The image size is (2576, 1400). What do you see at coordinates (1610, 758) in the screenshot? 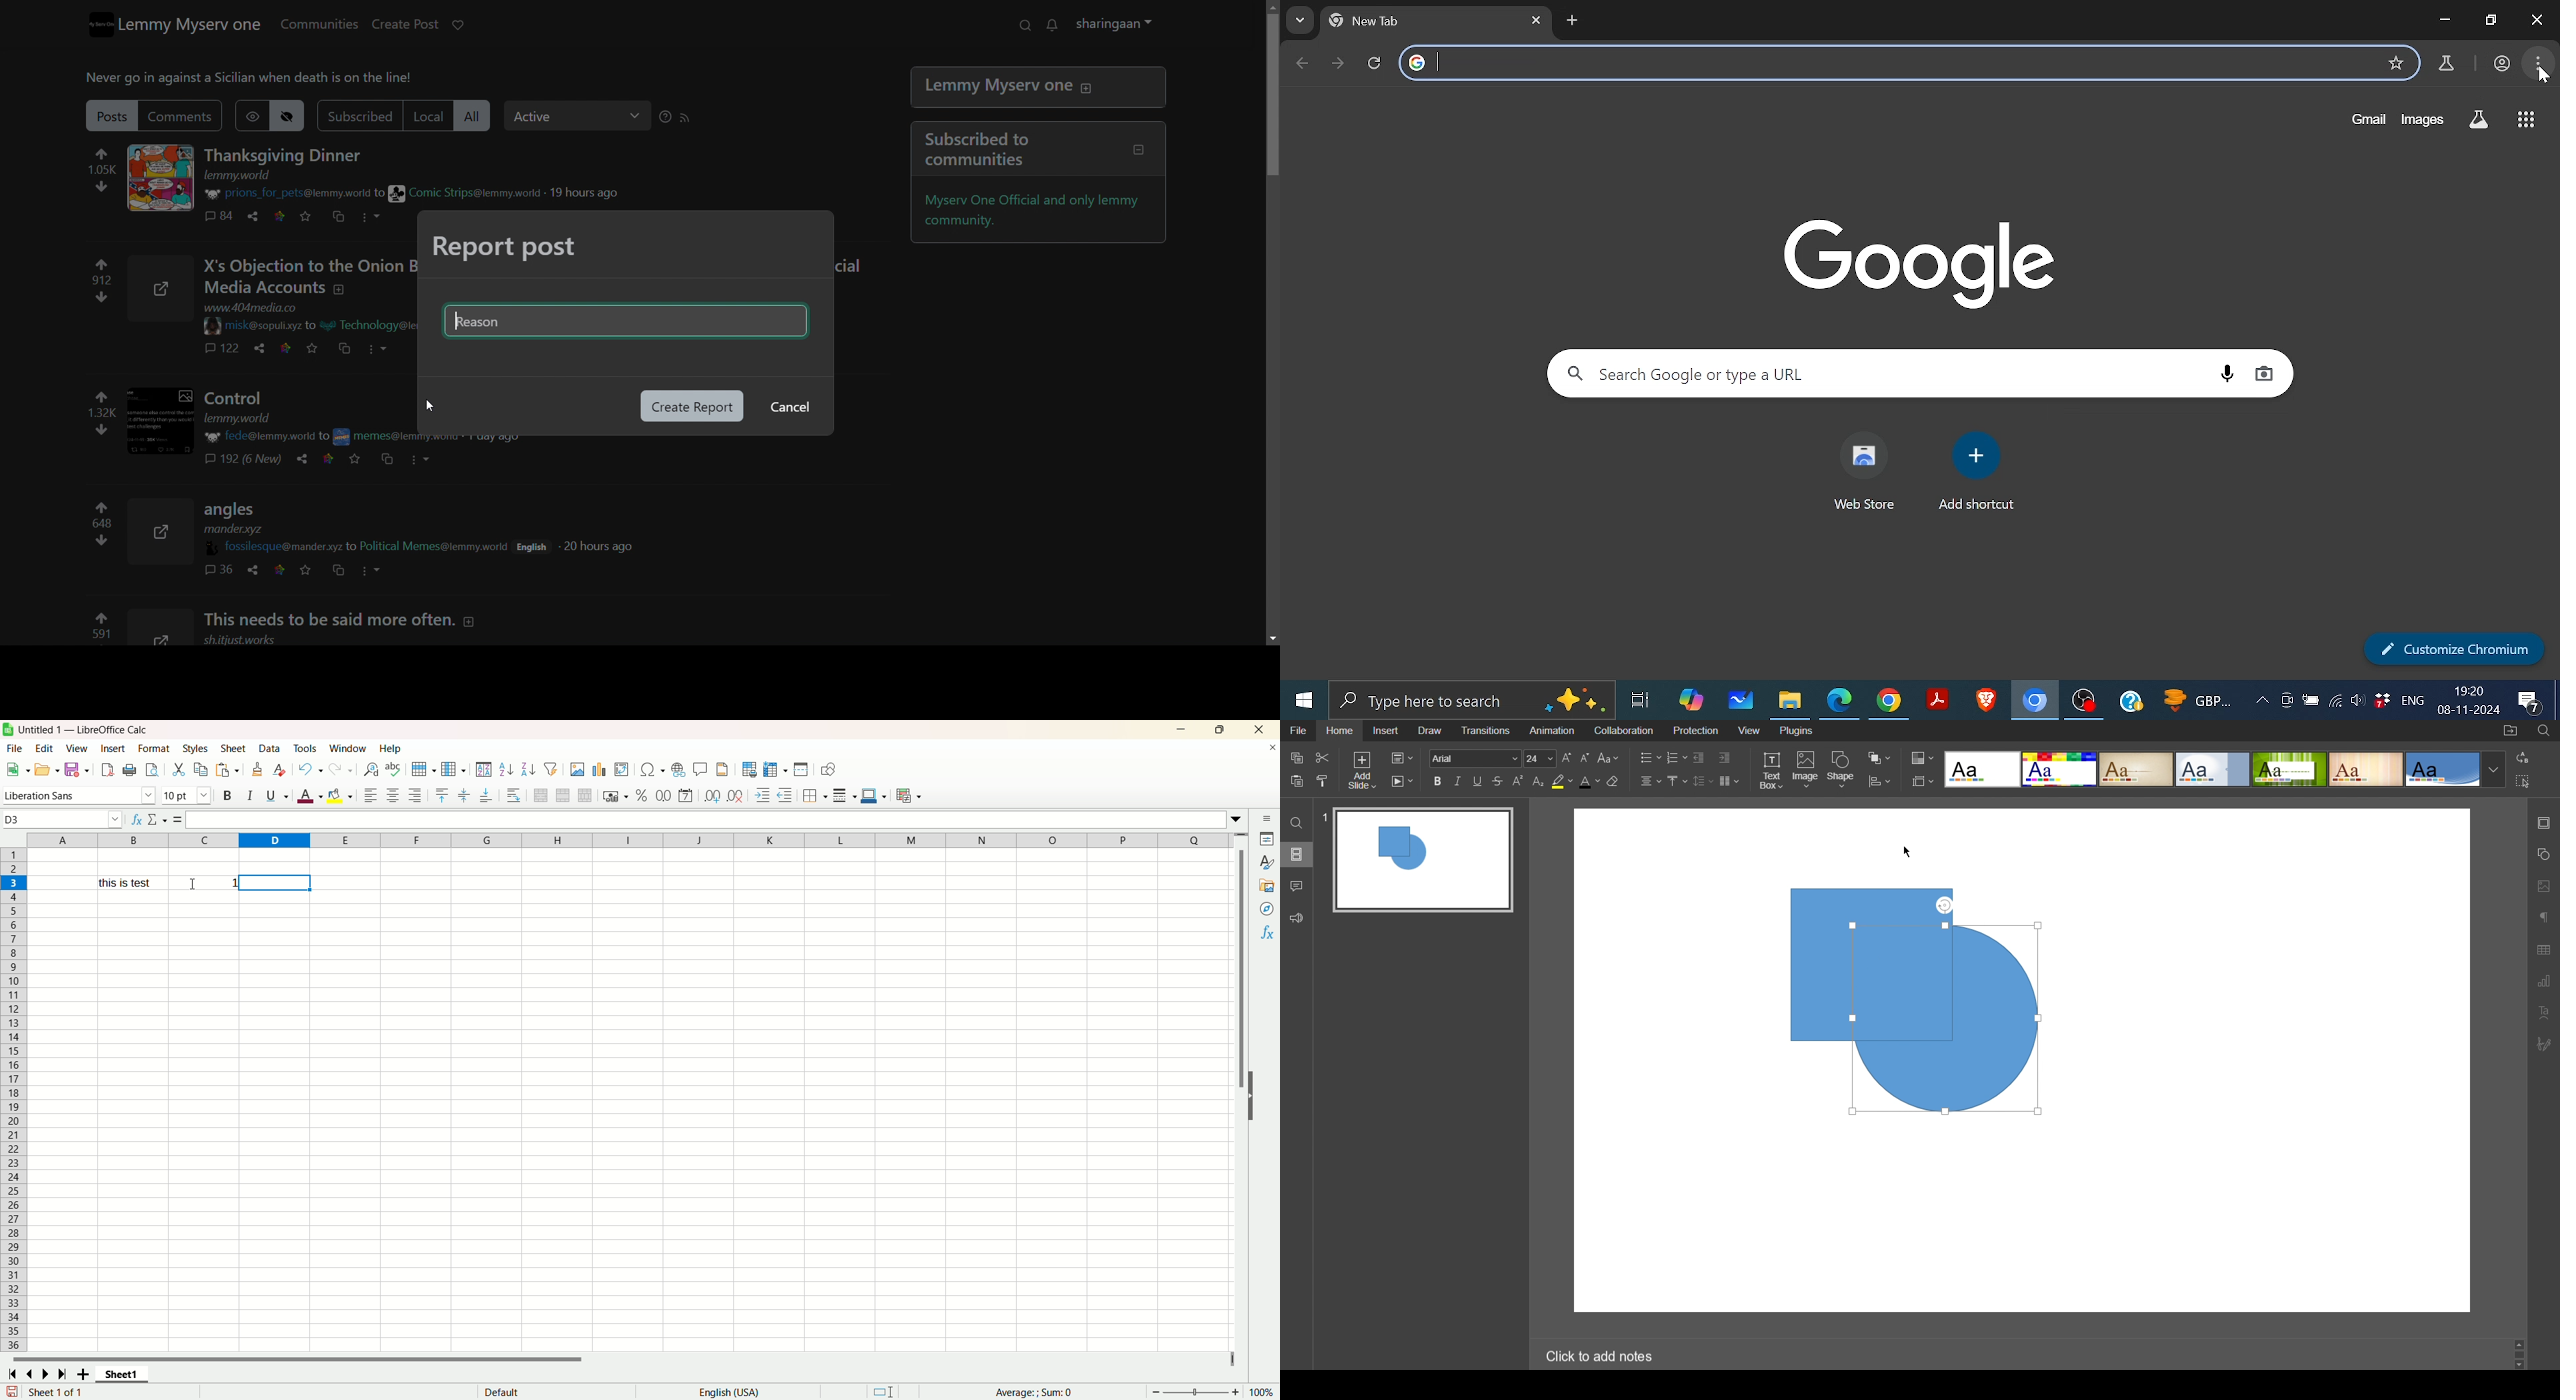
I see `Font Case` at bounding box center [1610, 758].